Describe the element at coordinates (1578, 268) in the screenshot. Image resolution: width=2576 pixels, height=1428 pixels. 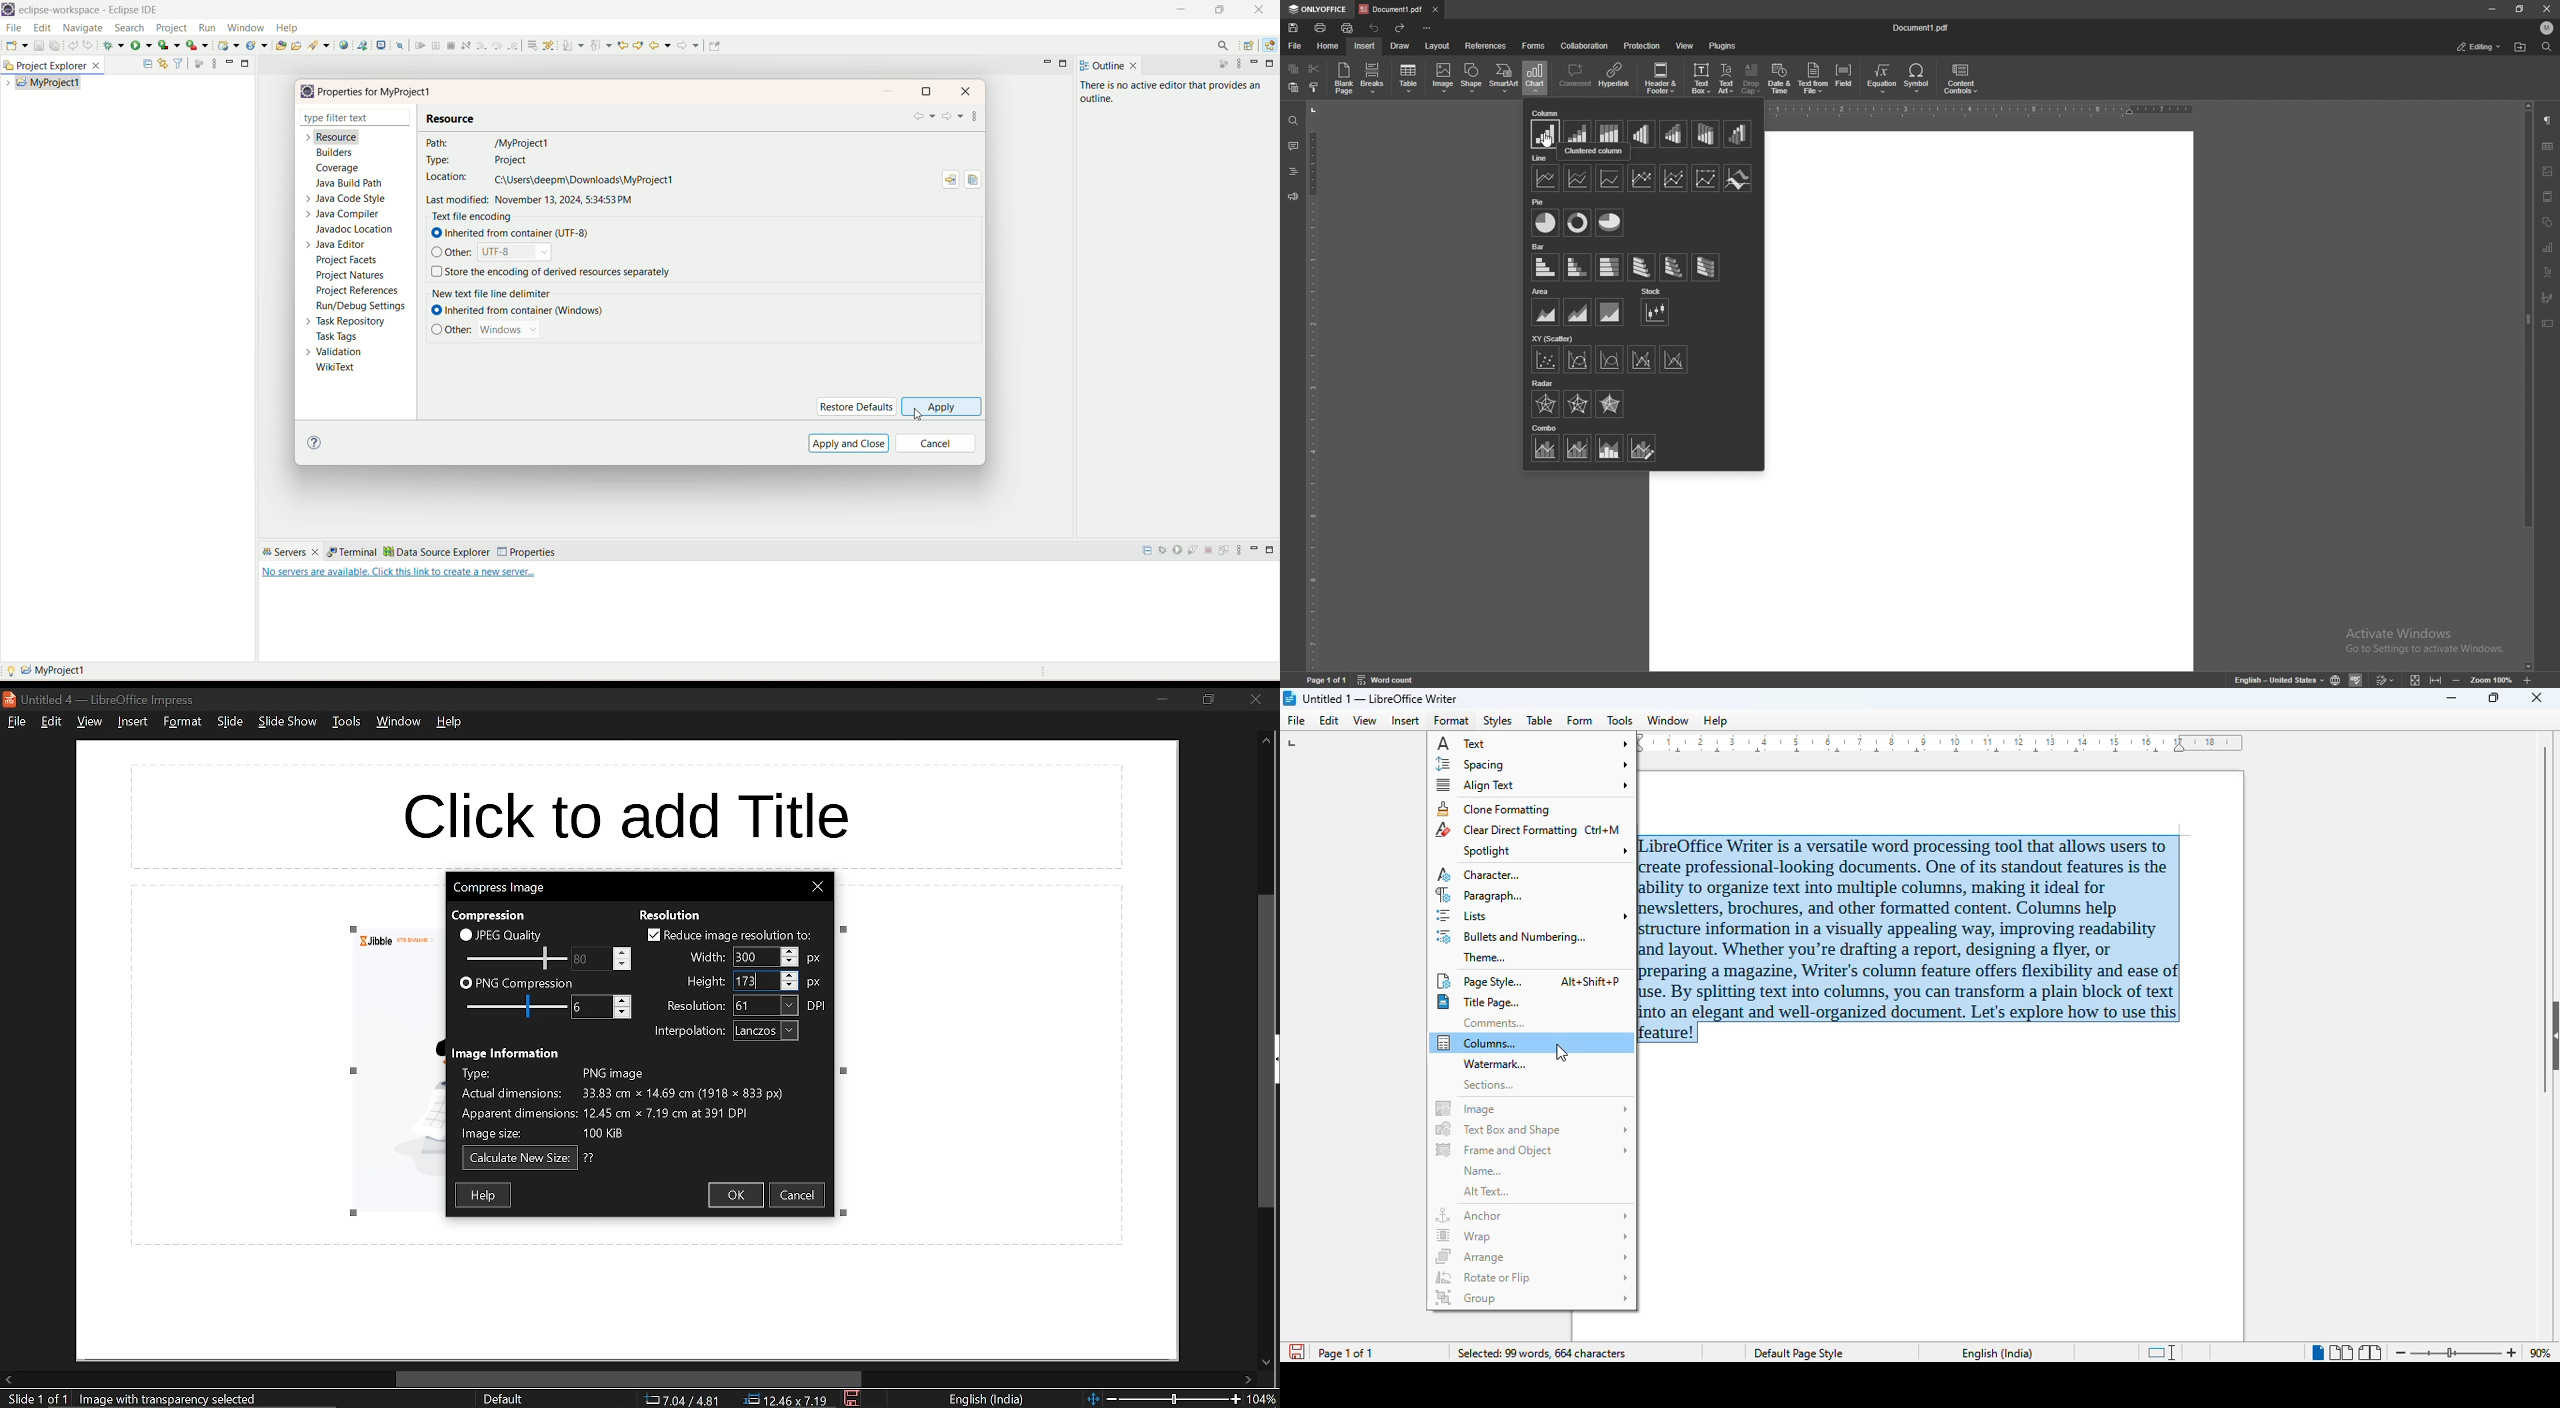
I see `stacked bar` at that location.